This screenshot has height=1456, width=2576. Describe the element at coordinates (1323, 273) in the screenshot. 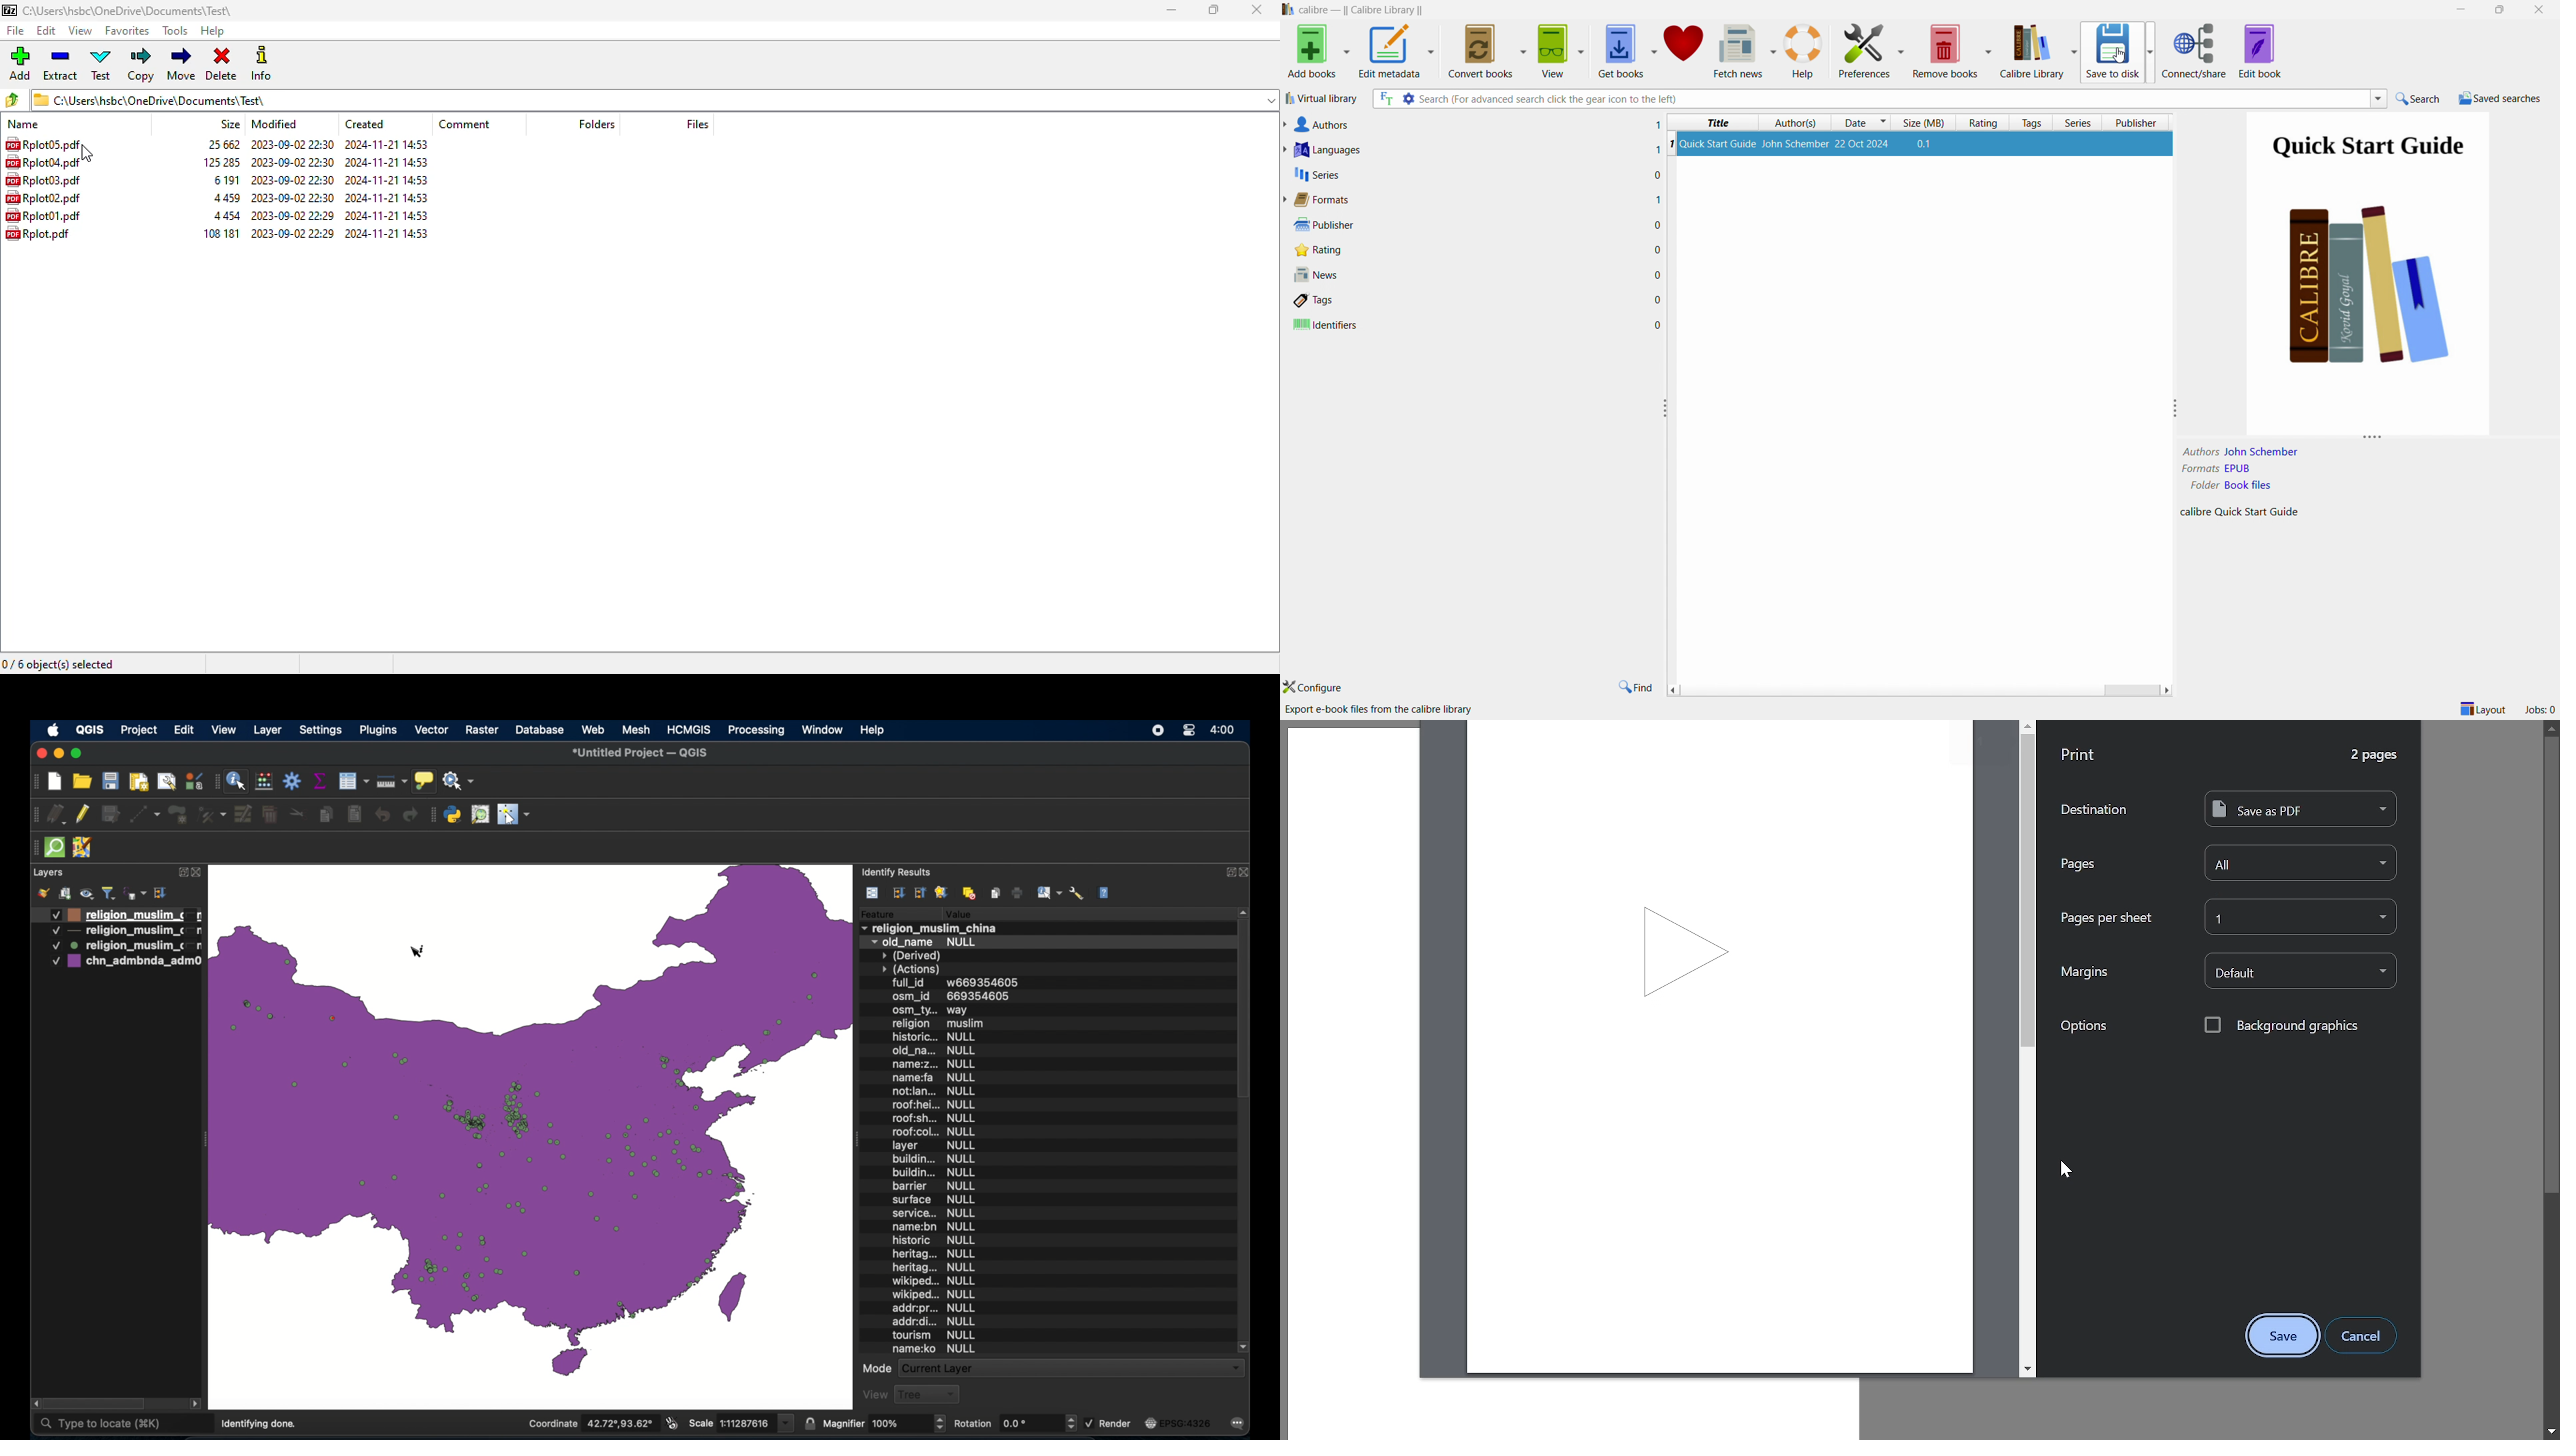

I see `News` at that location.